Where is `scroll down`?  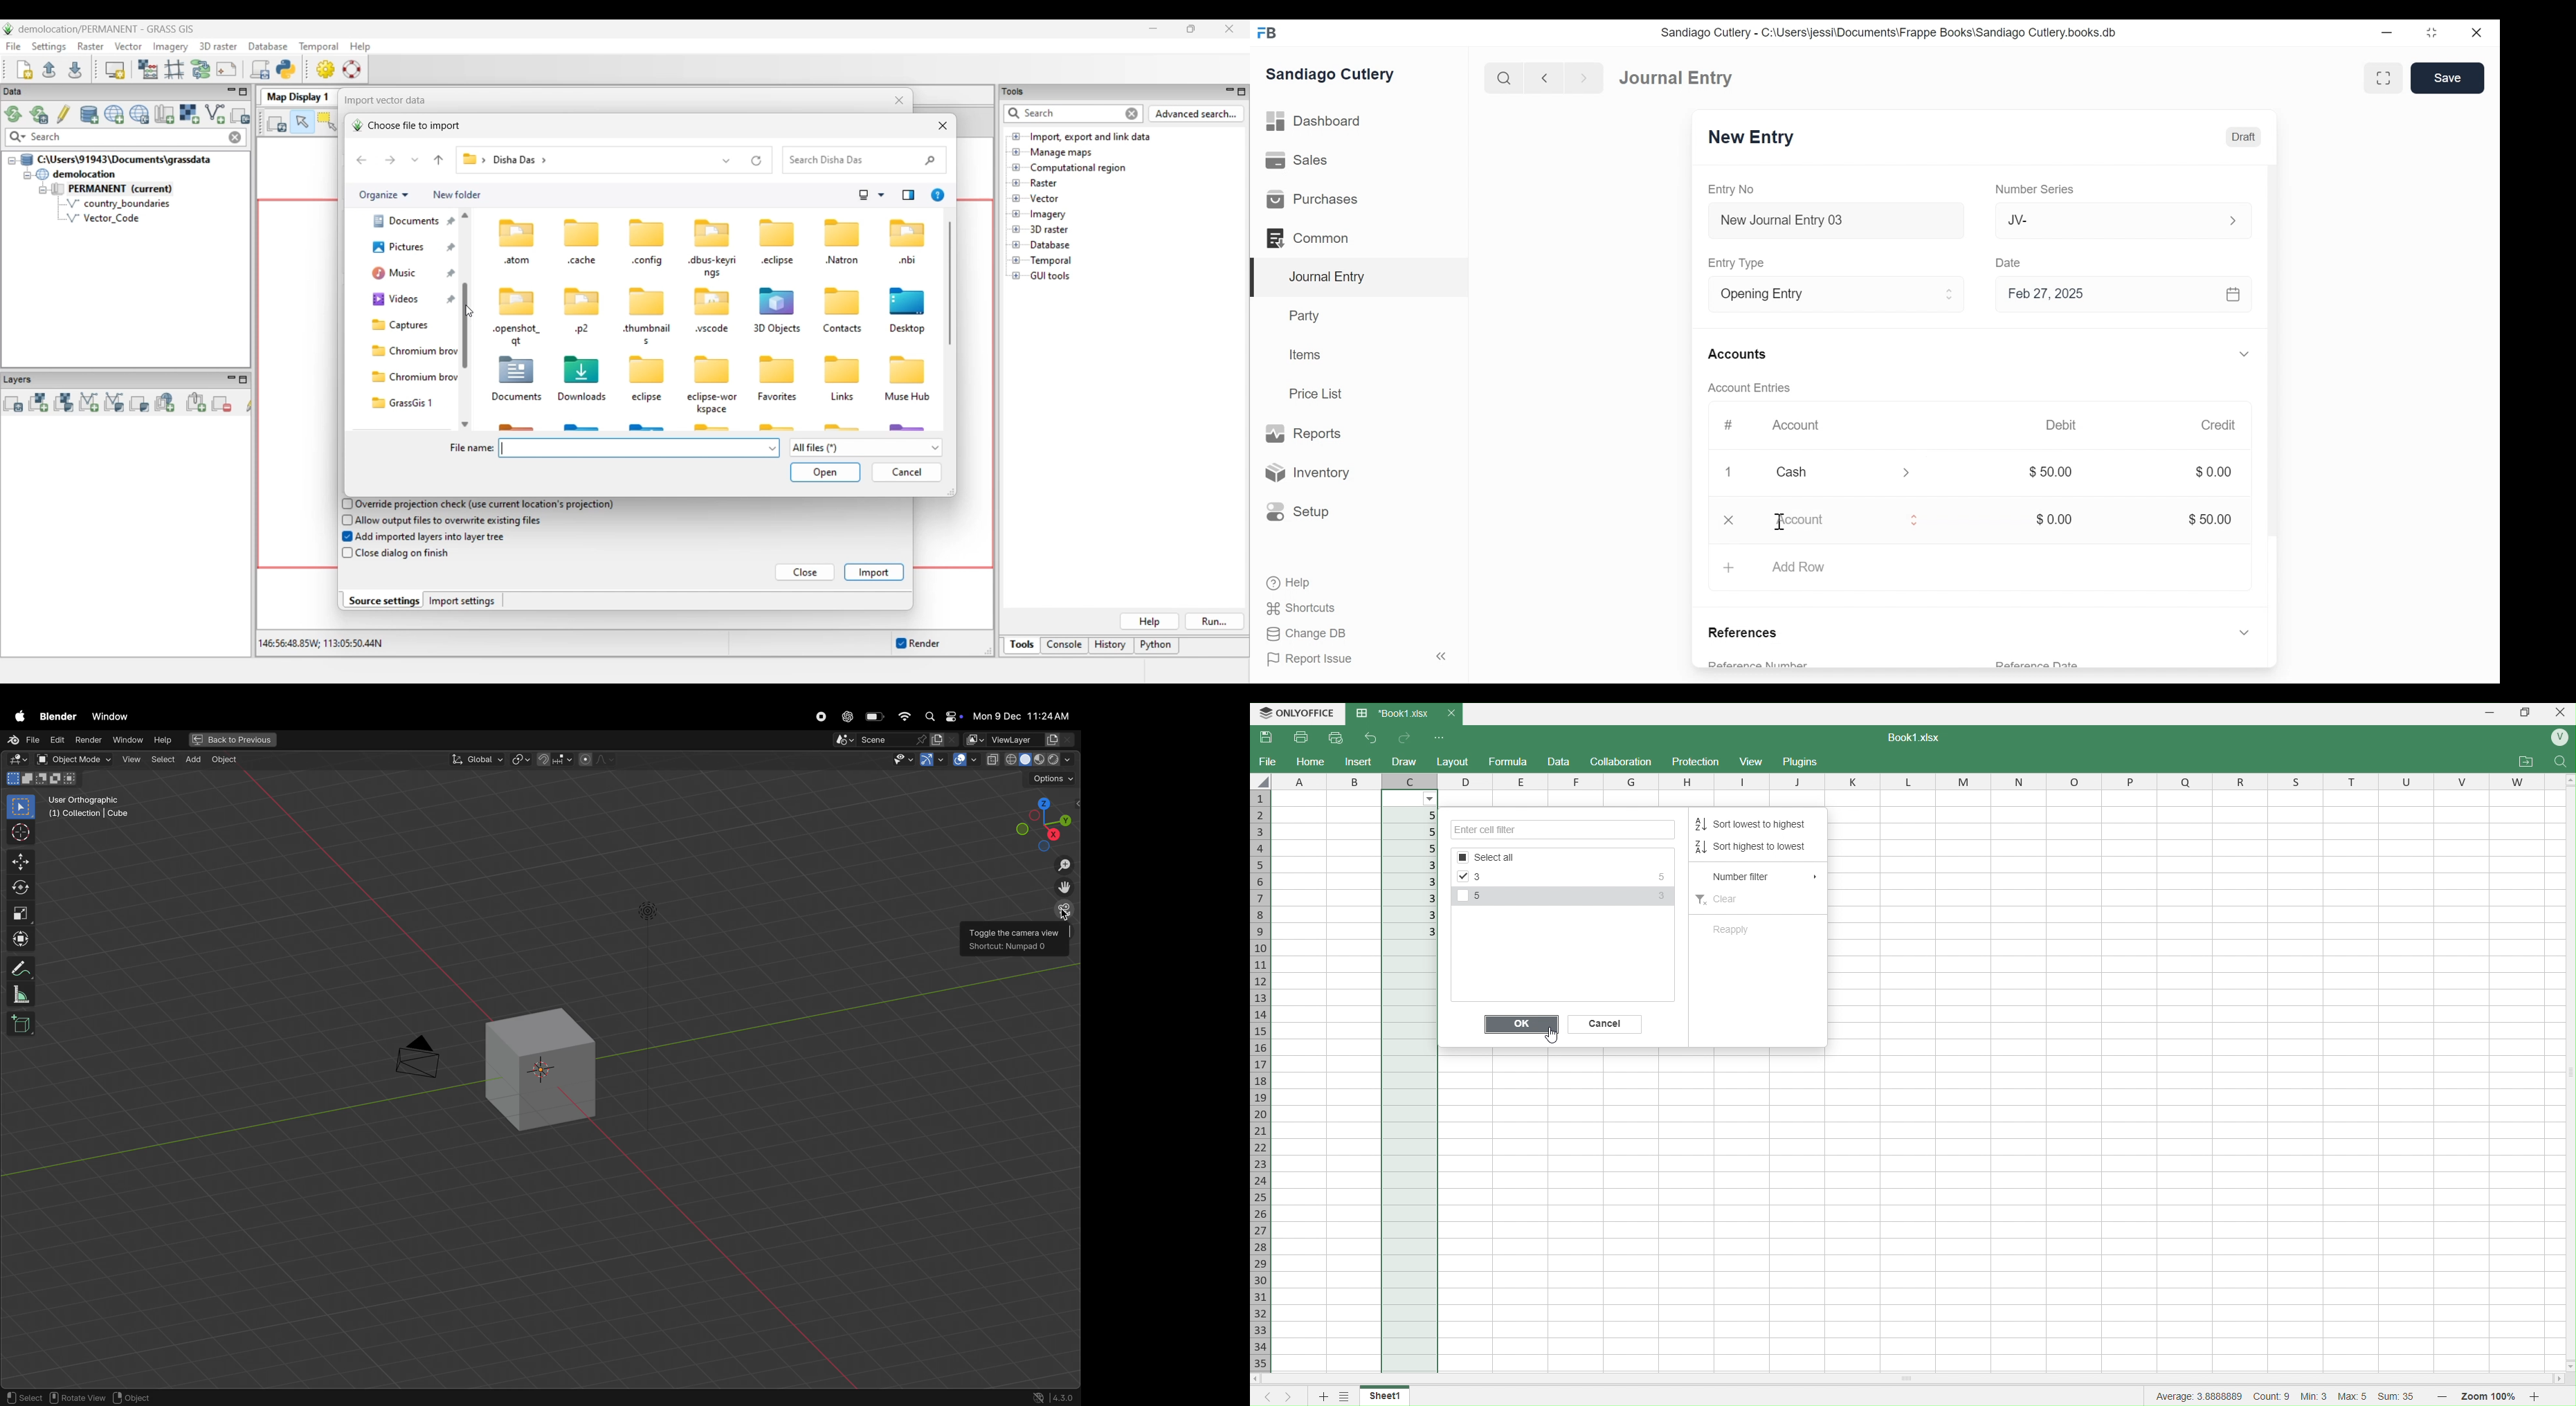 scroll down is located at coordinates (2568, 1367).